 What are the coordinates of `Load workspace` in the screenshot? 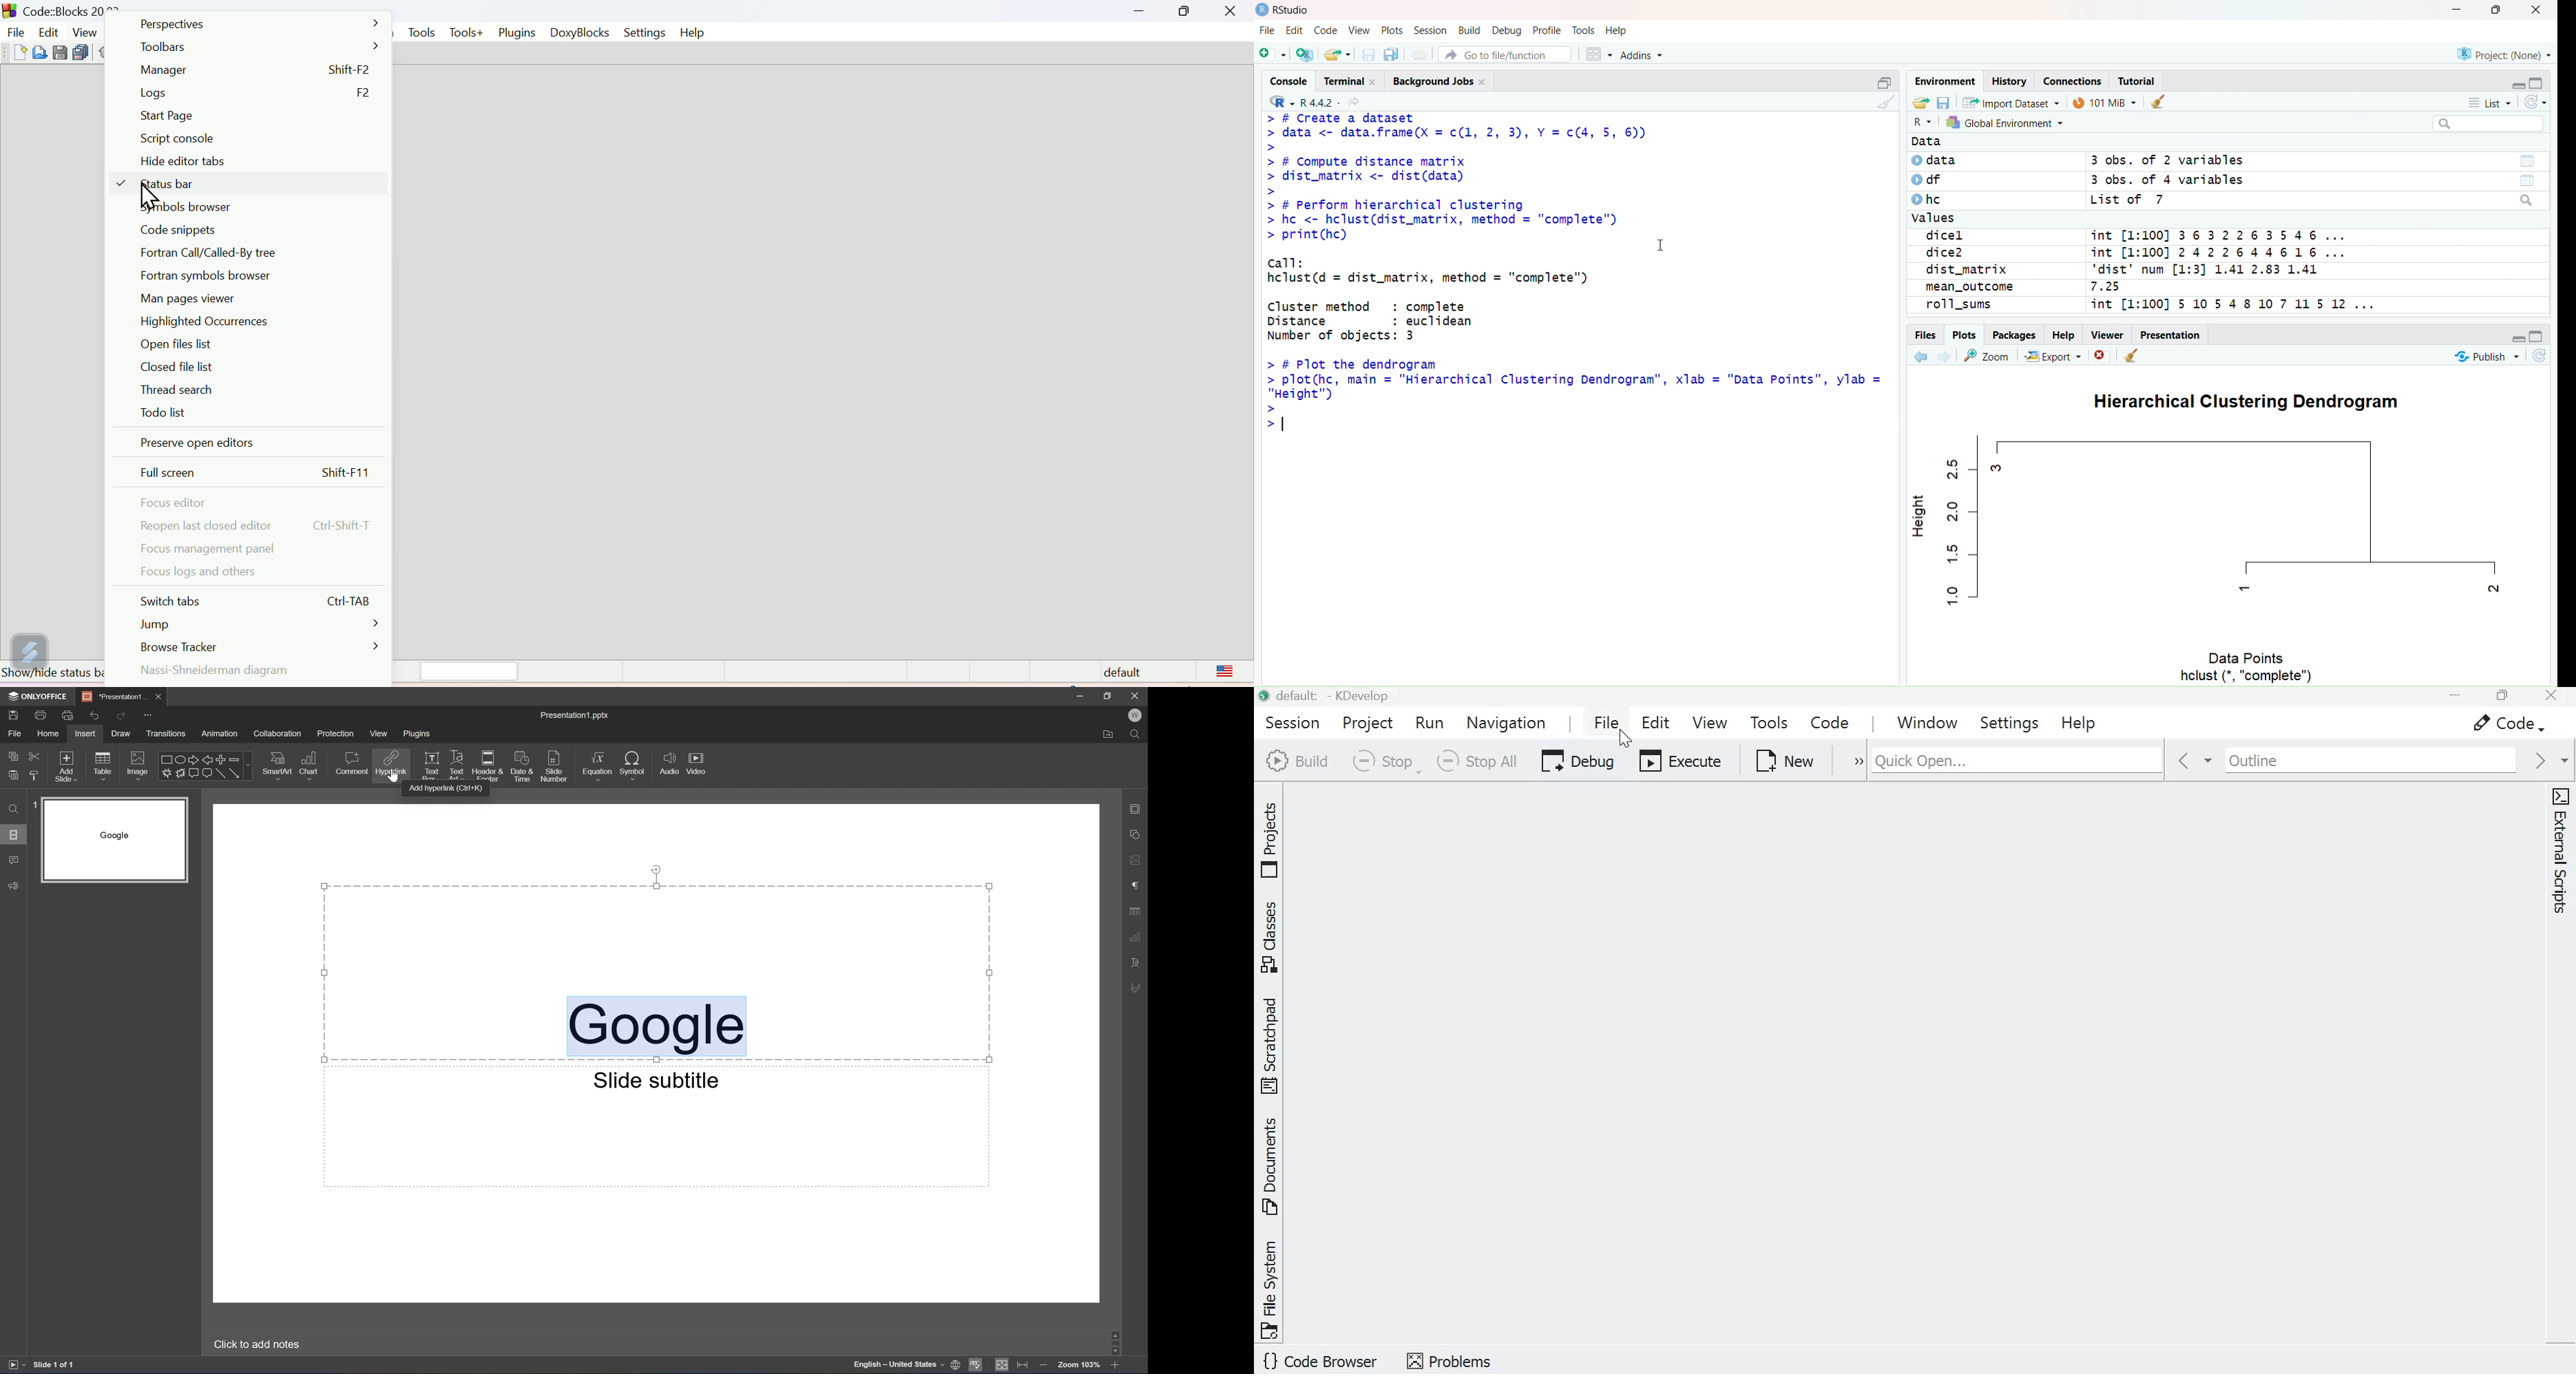 It's located at (1919, 102).